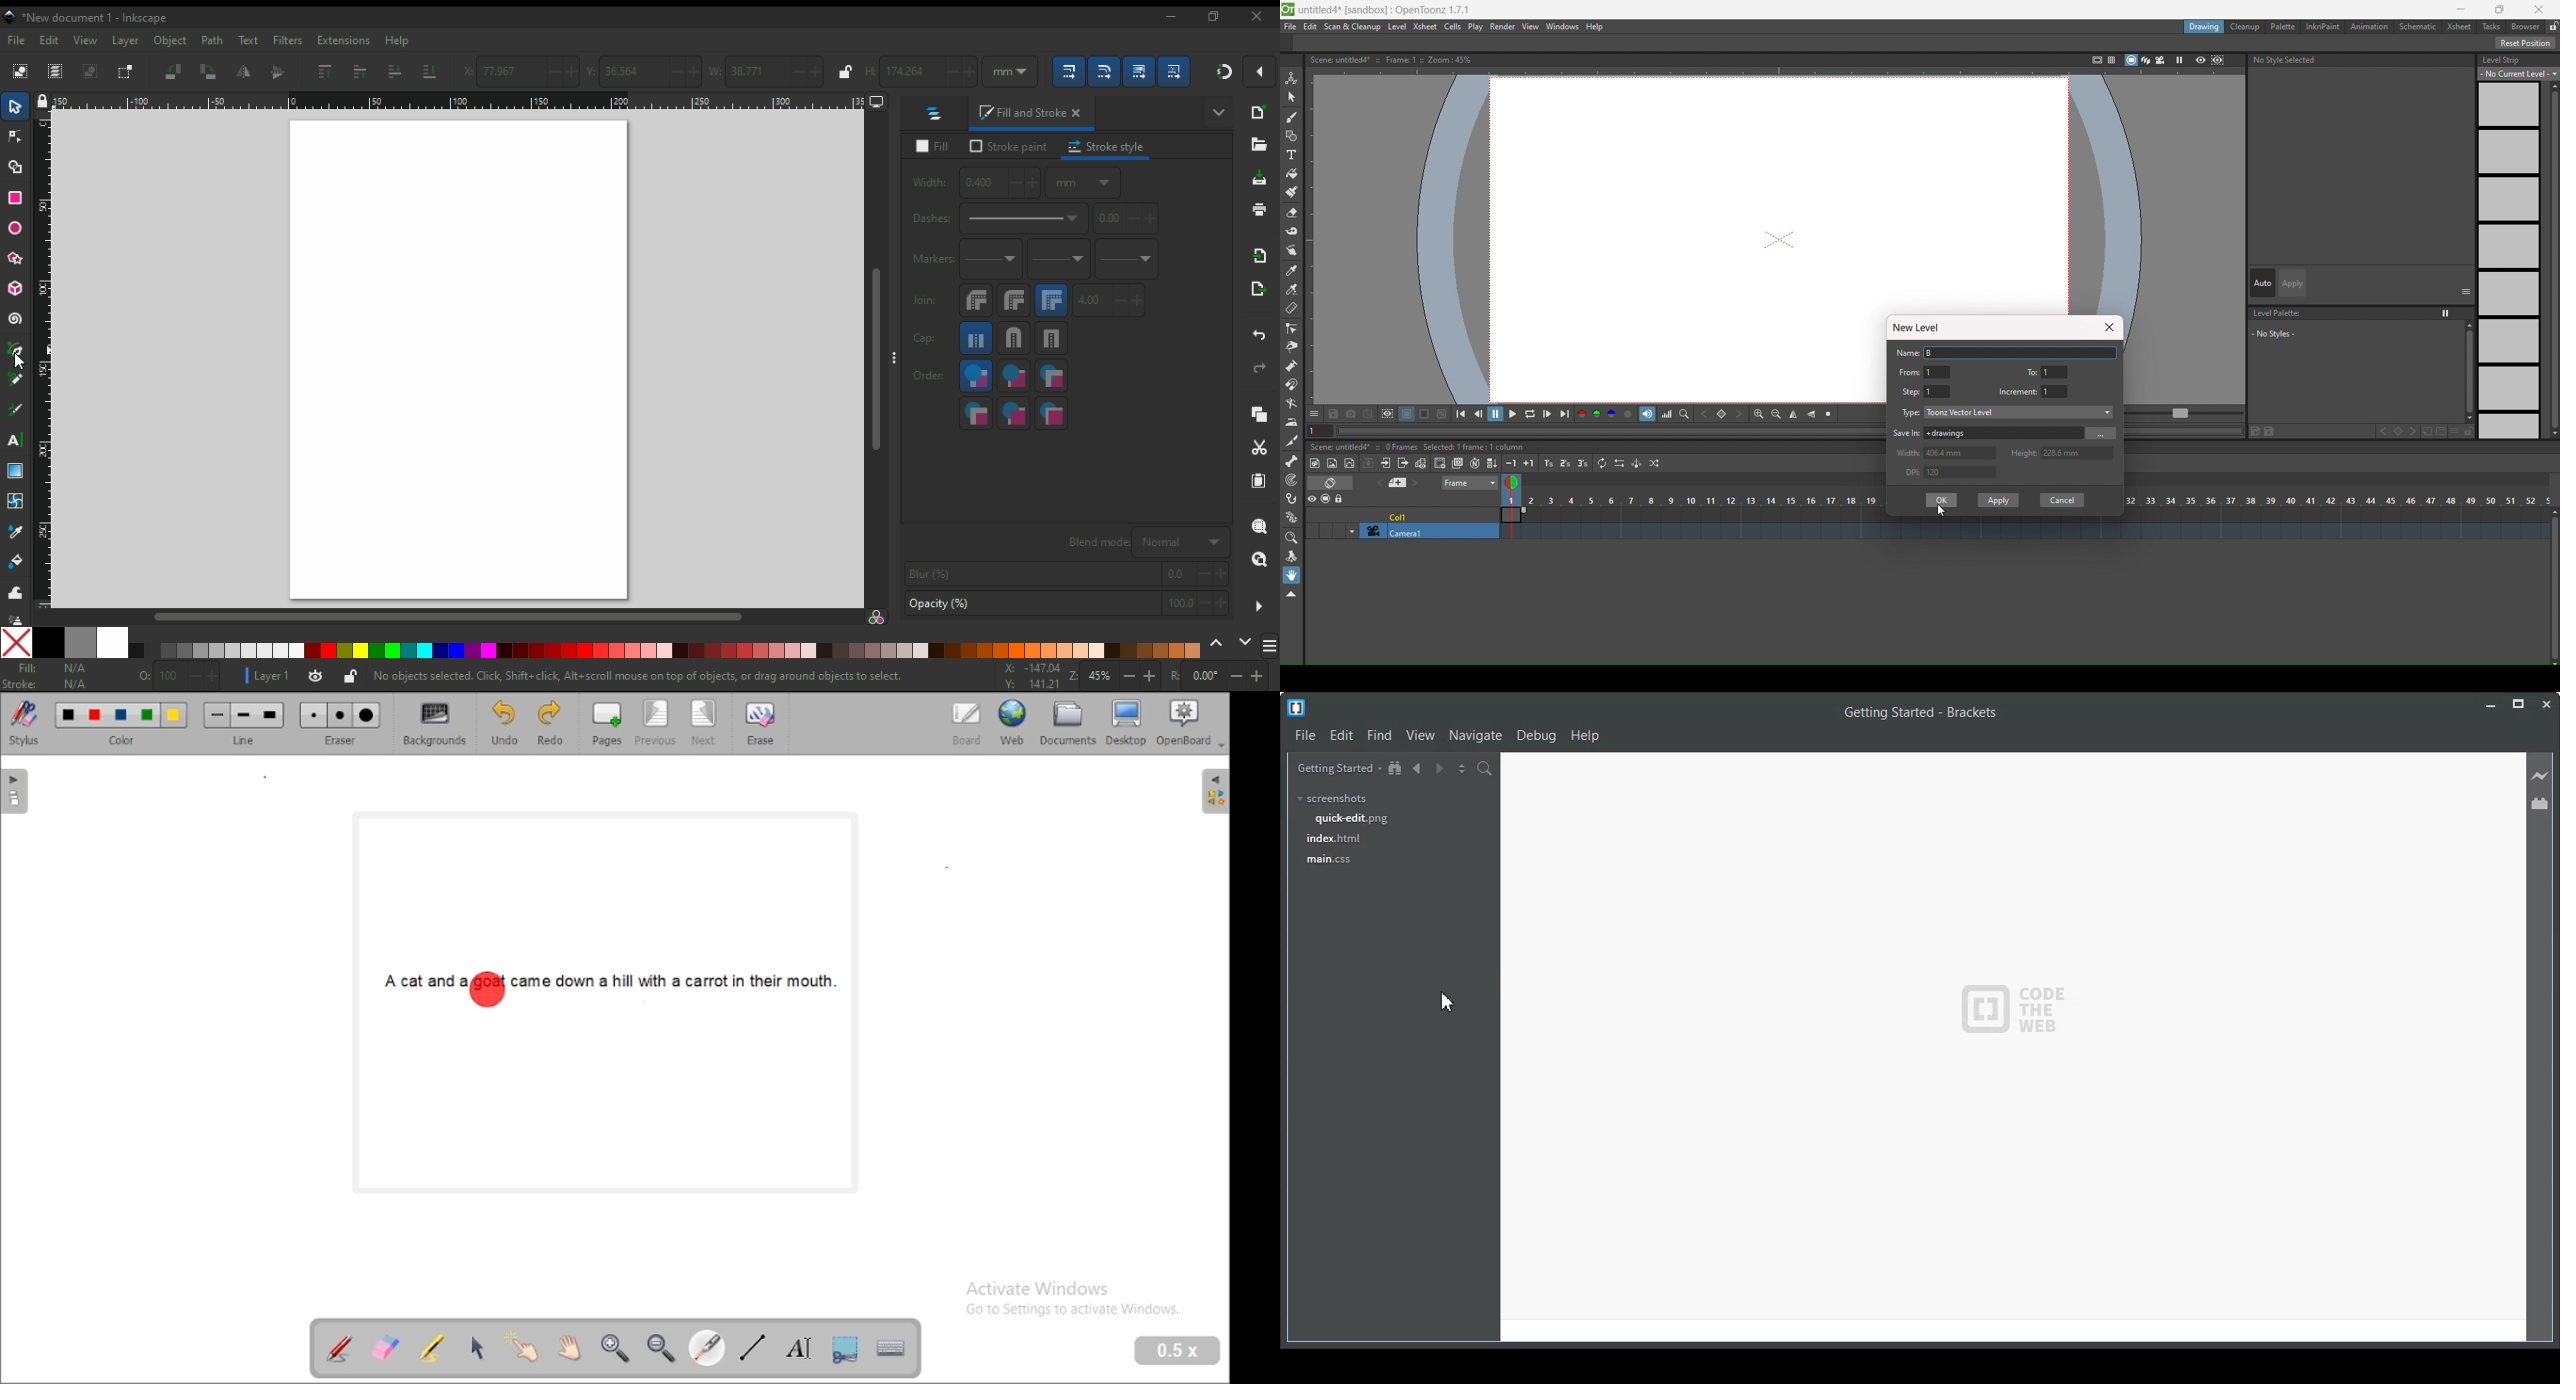  Describe the element at coordinates (1304, 735) in the screenshot. I see `File` at that location.